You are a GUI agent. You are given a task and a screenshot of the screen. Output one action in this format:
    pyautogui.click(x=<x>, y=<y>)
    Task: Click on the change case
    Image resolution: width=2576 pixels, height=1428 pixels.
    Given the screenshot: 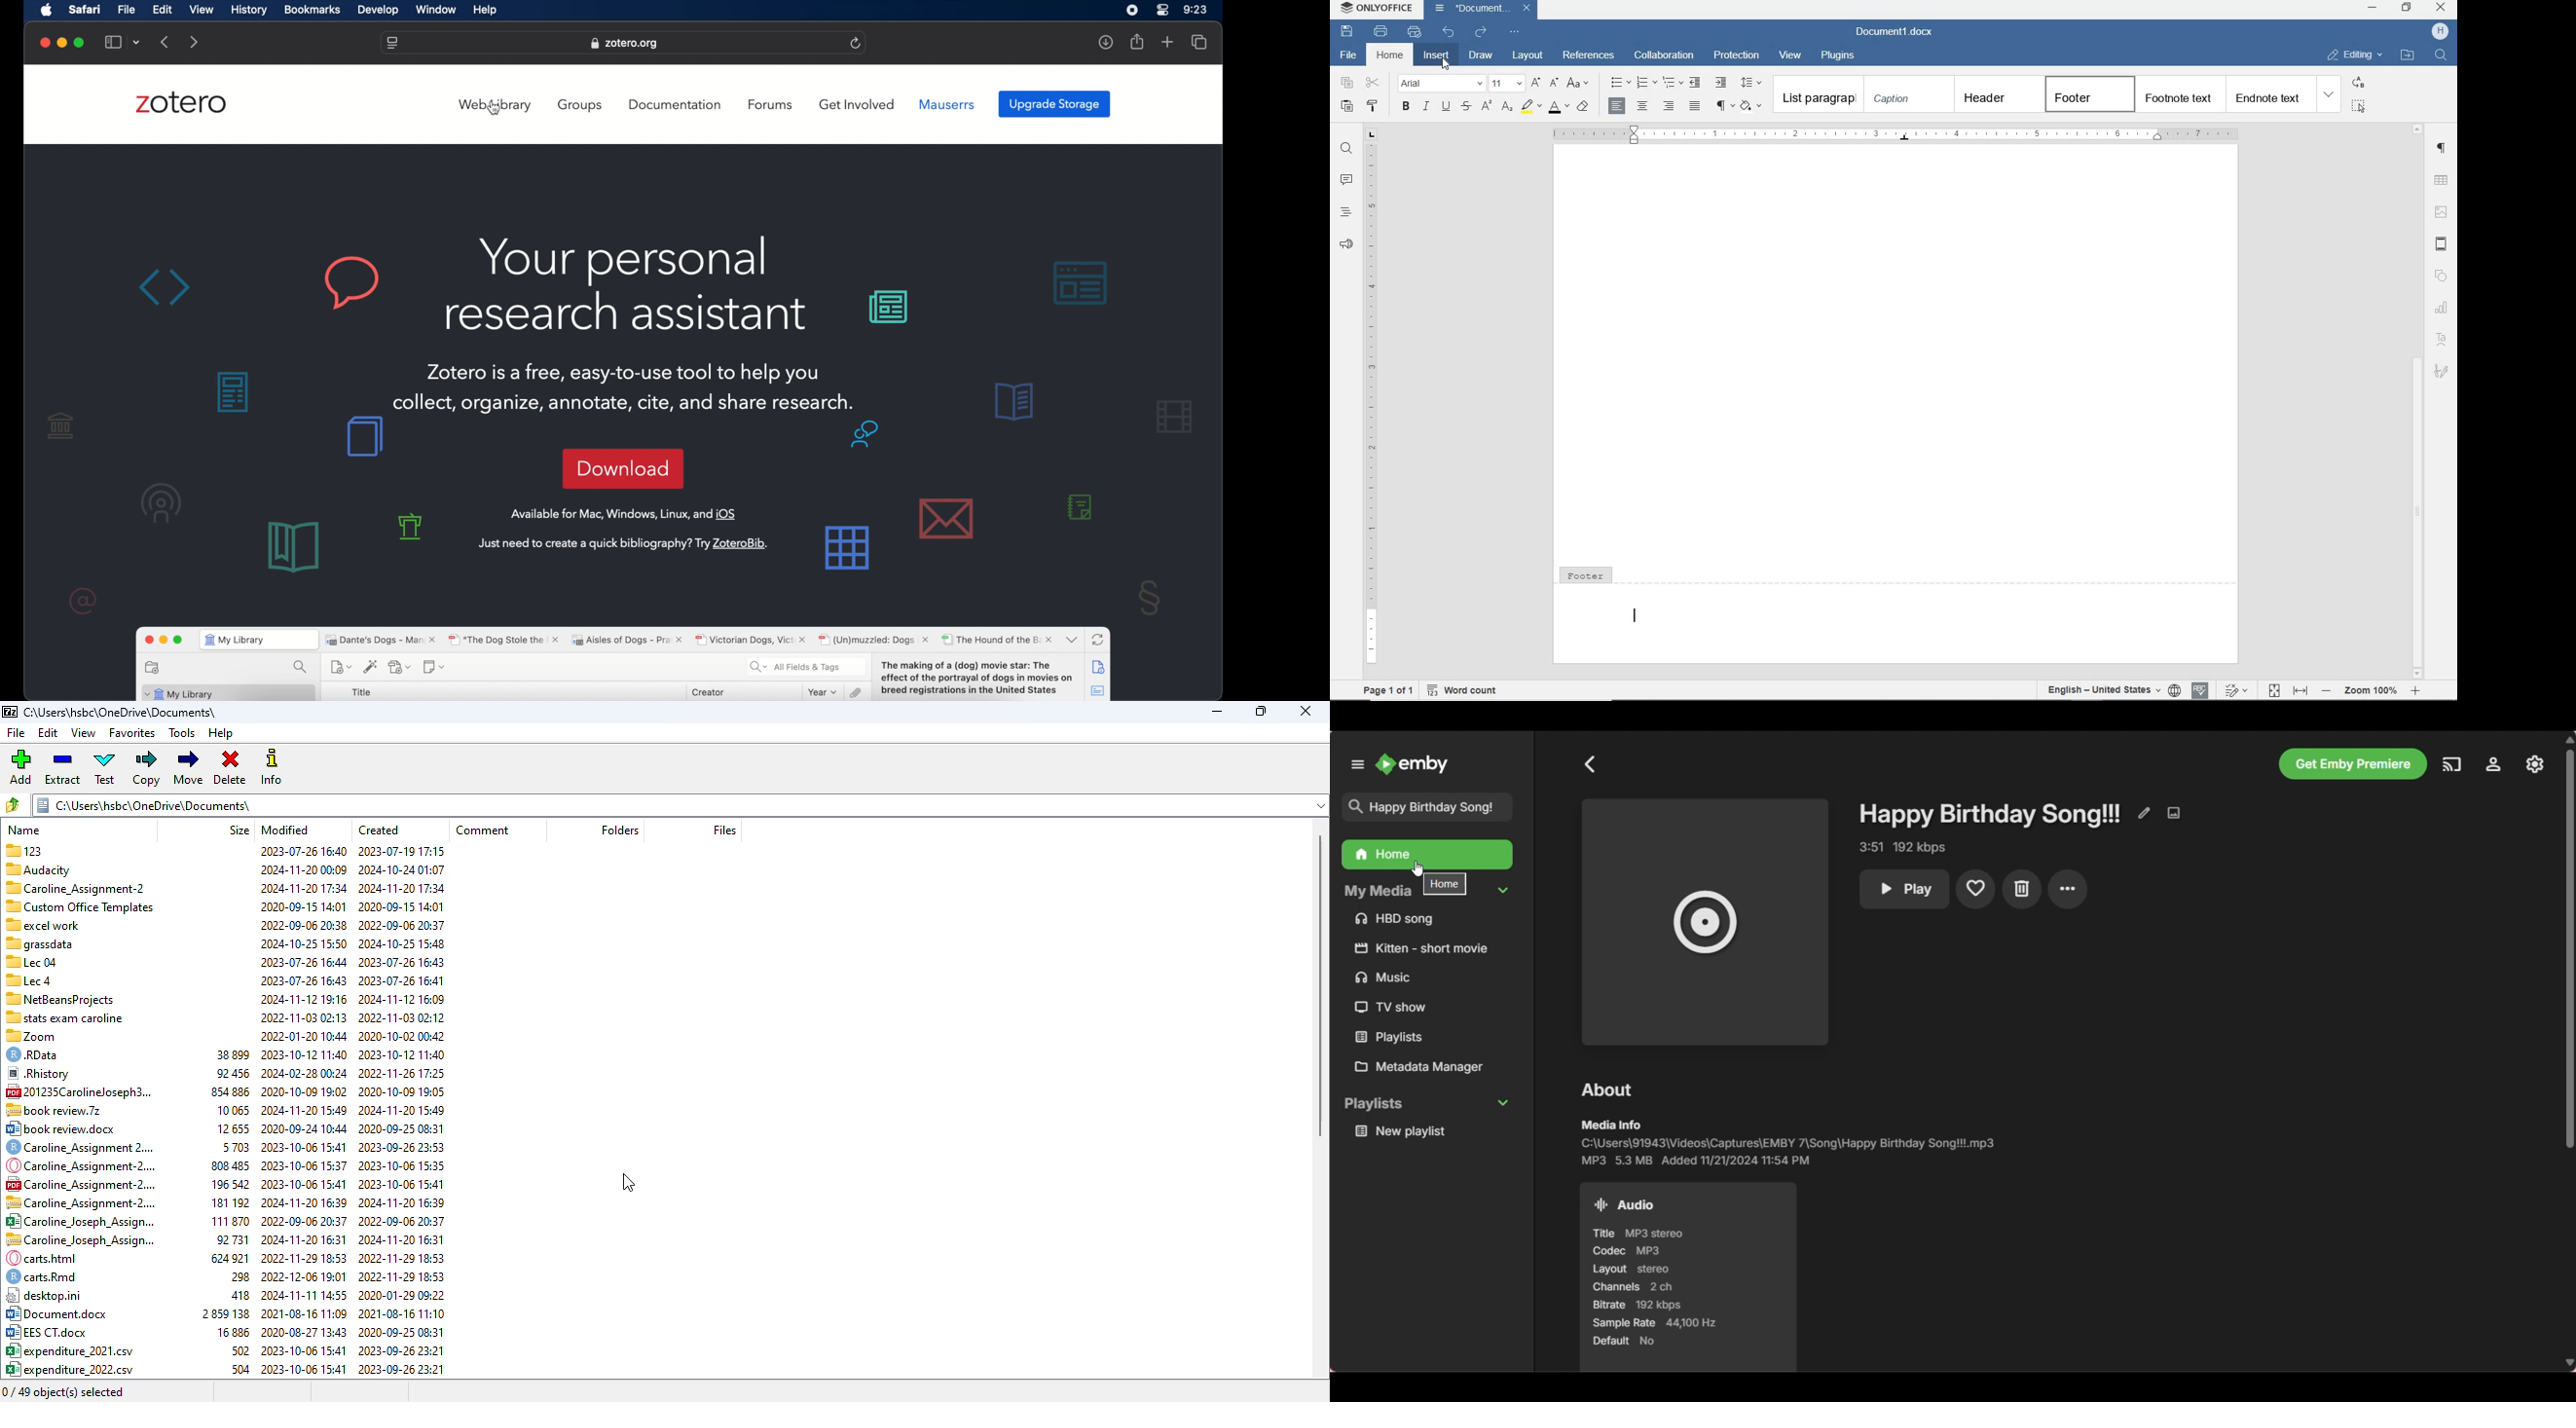 What is the action you would take?
    pyautogui.click(x=1578, y=85)
    